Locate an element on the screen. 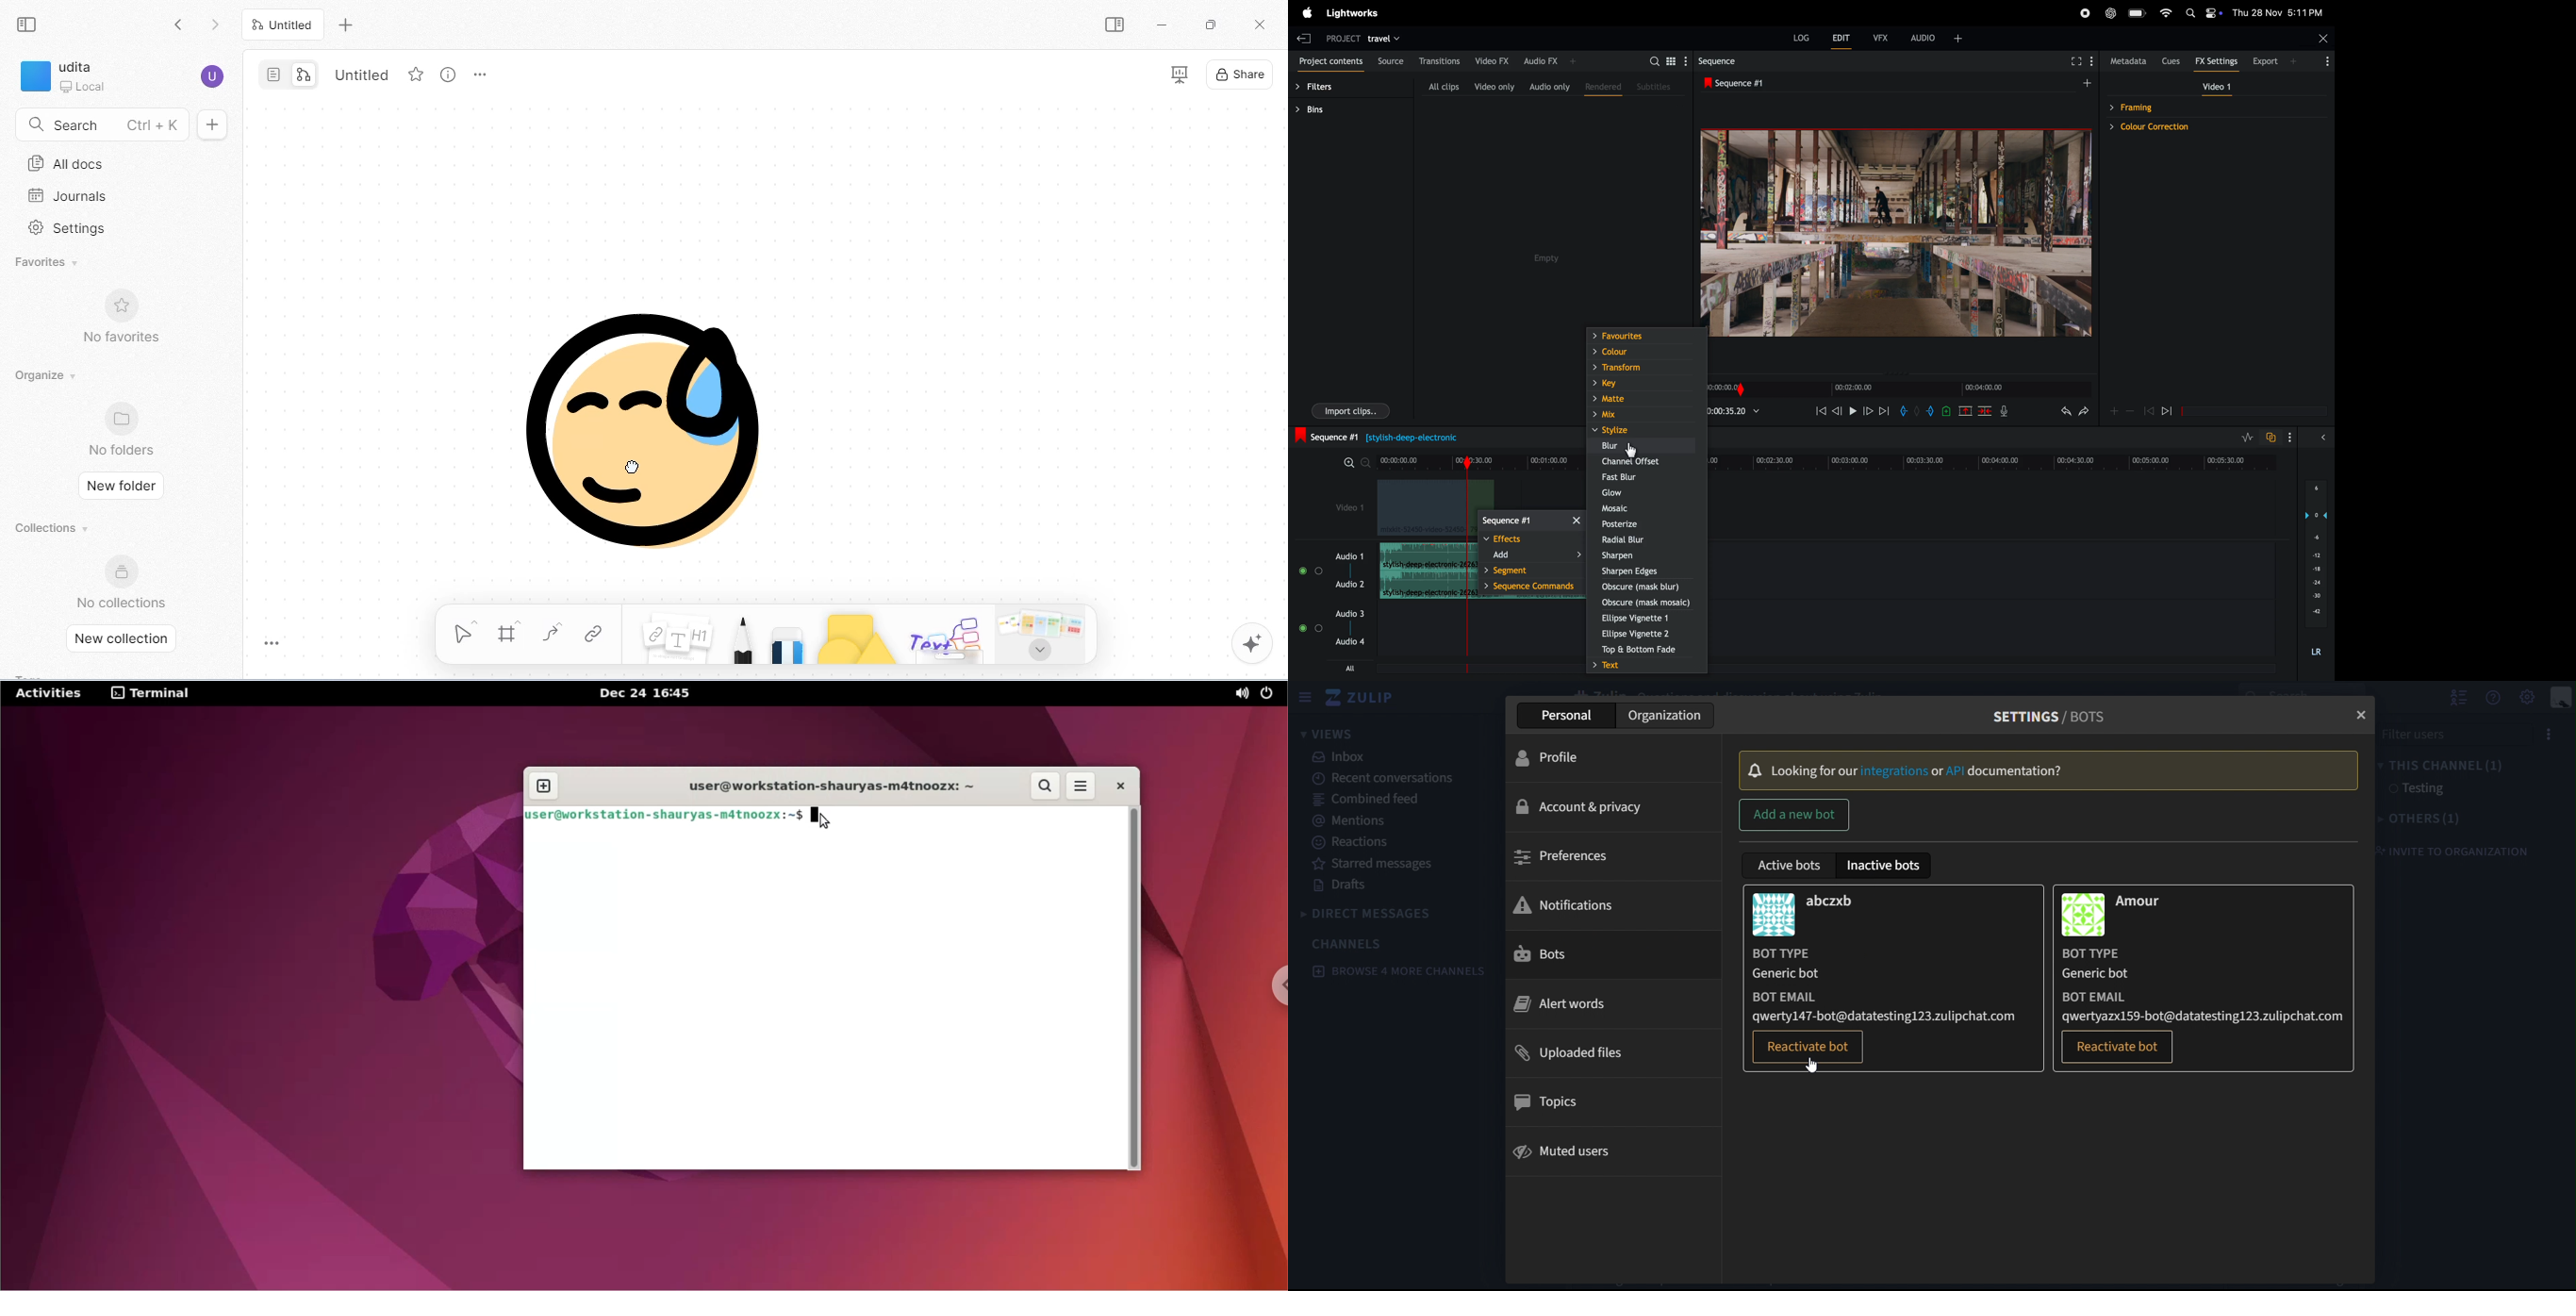 The width and height of the screenshot is (2576, 1316). travel is located at coordinates (1392, 38).